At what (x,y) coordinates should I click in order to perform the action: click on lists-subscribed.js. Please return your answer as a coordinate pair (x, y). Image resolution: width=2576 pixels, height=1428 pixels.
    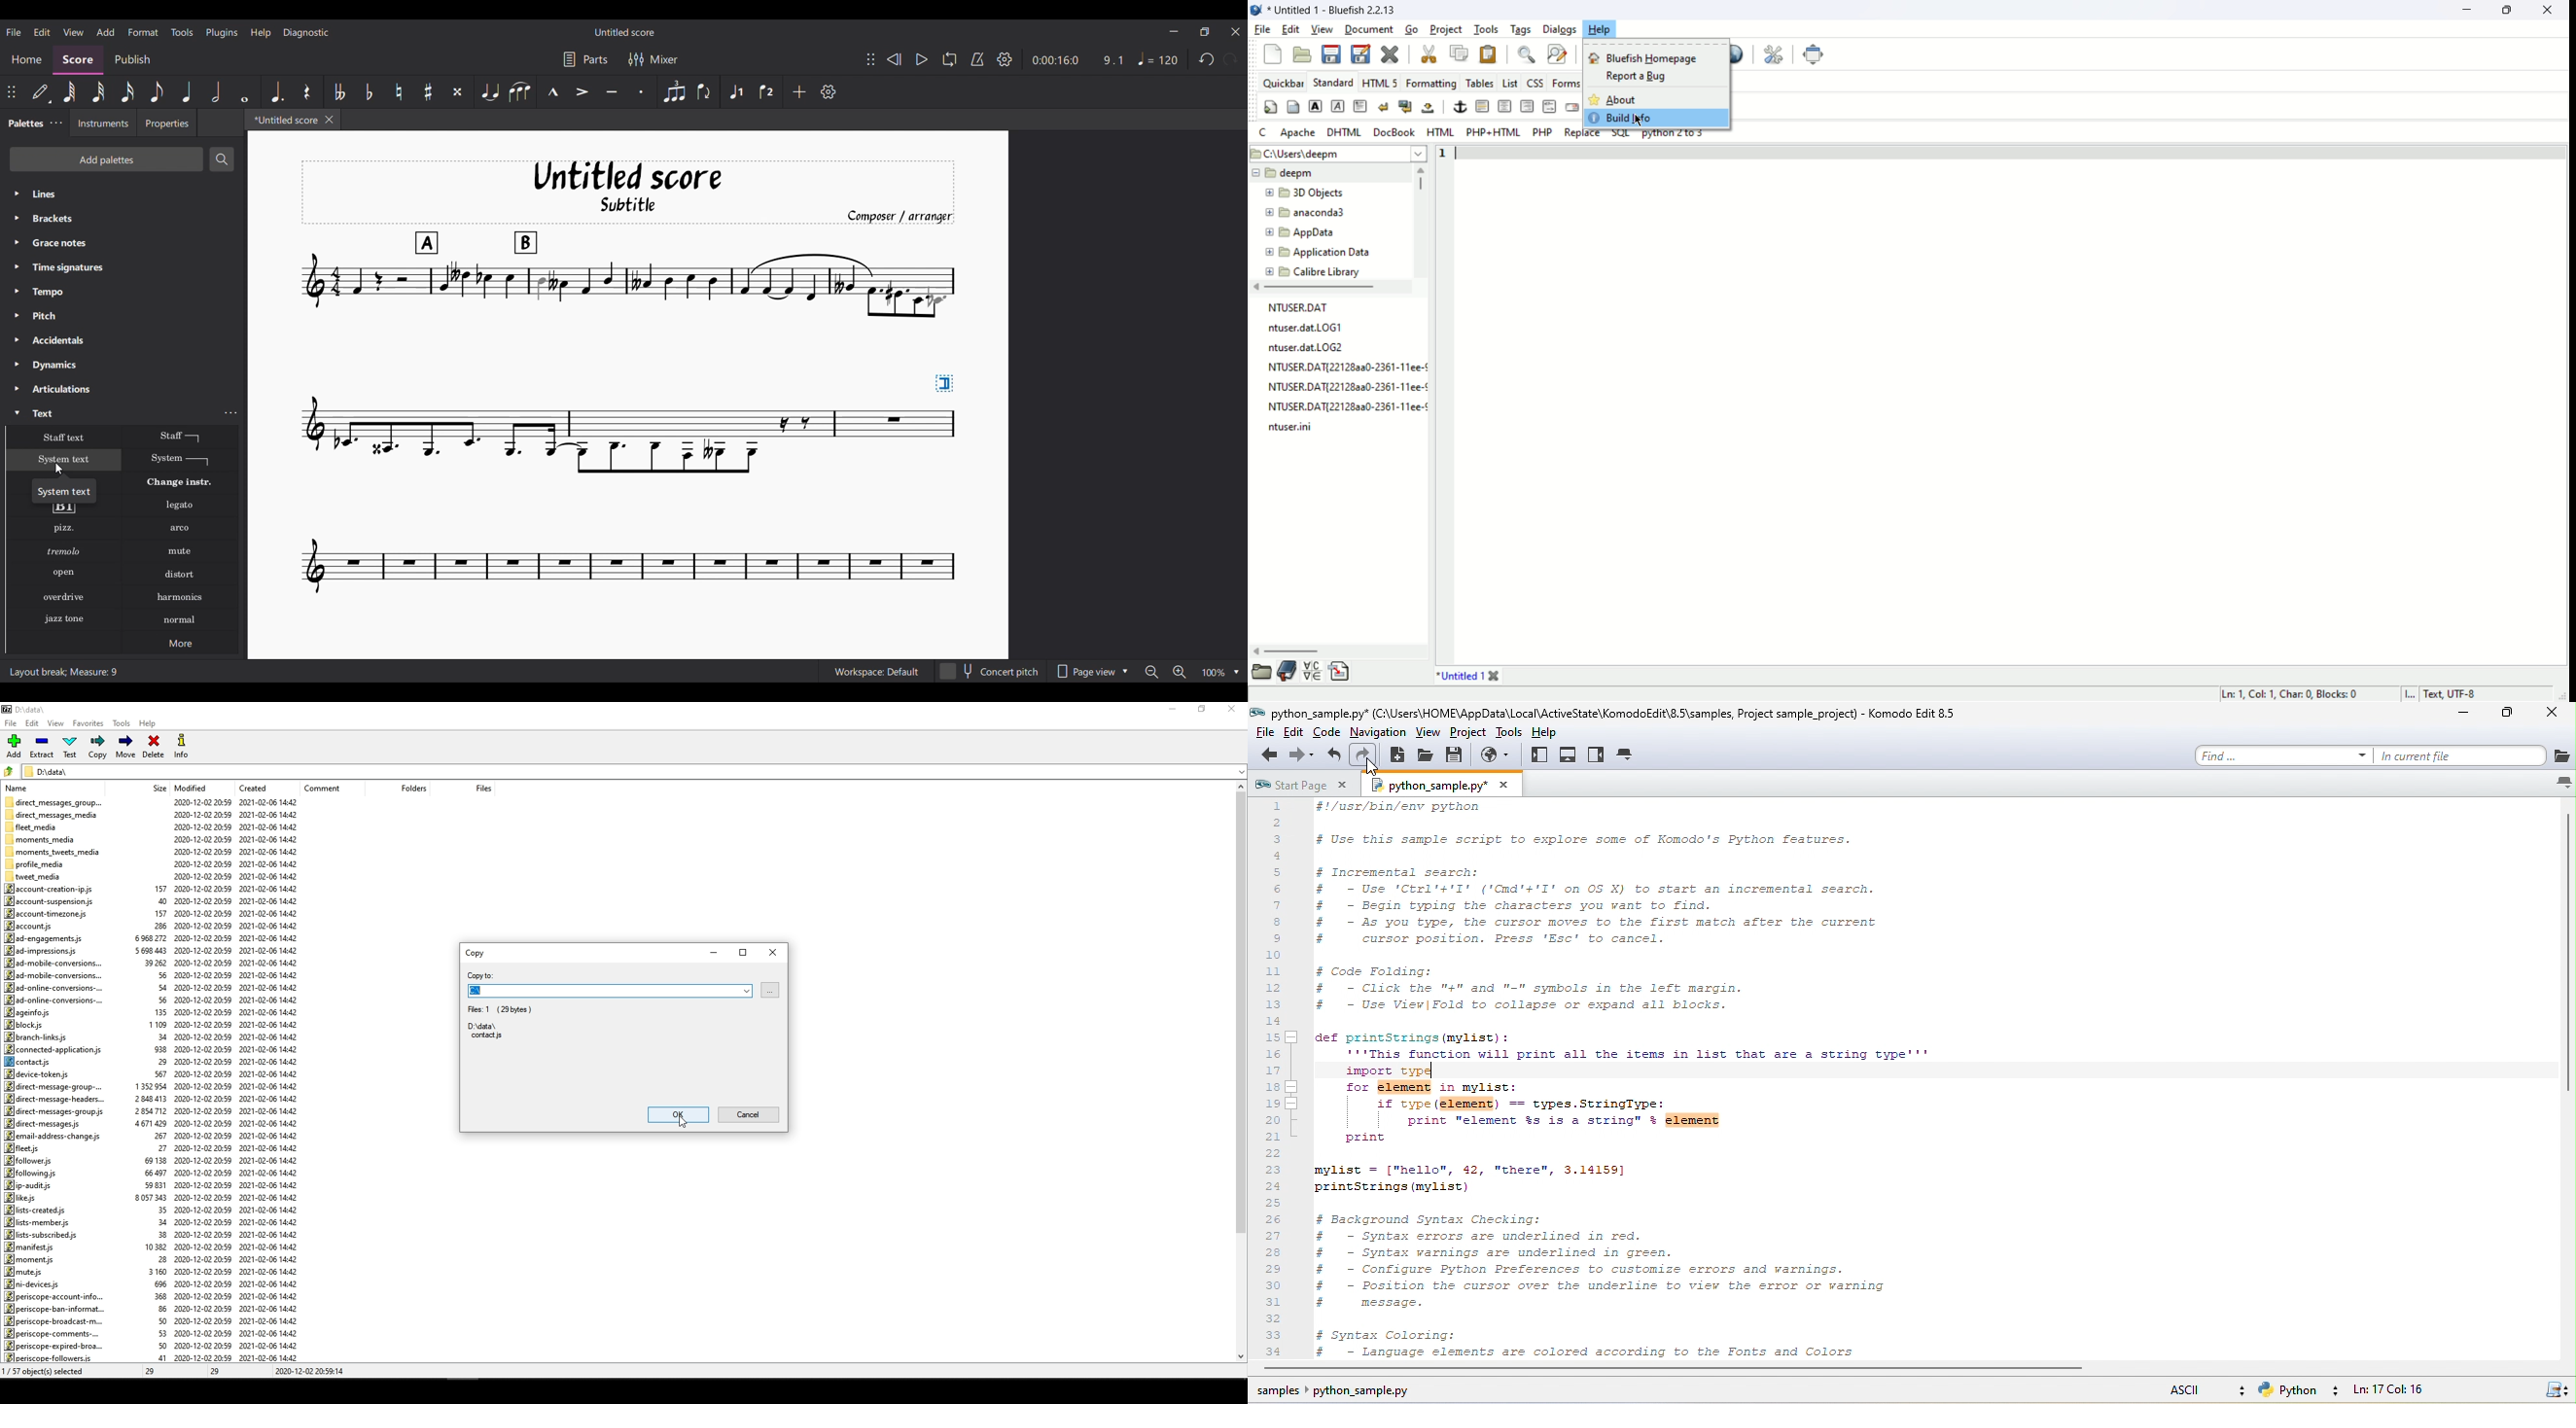
    Looking at the image, I should click on (44, 1234).